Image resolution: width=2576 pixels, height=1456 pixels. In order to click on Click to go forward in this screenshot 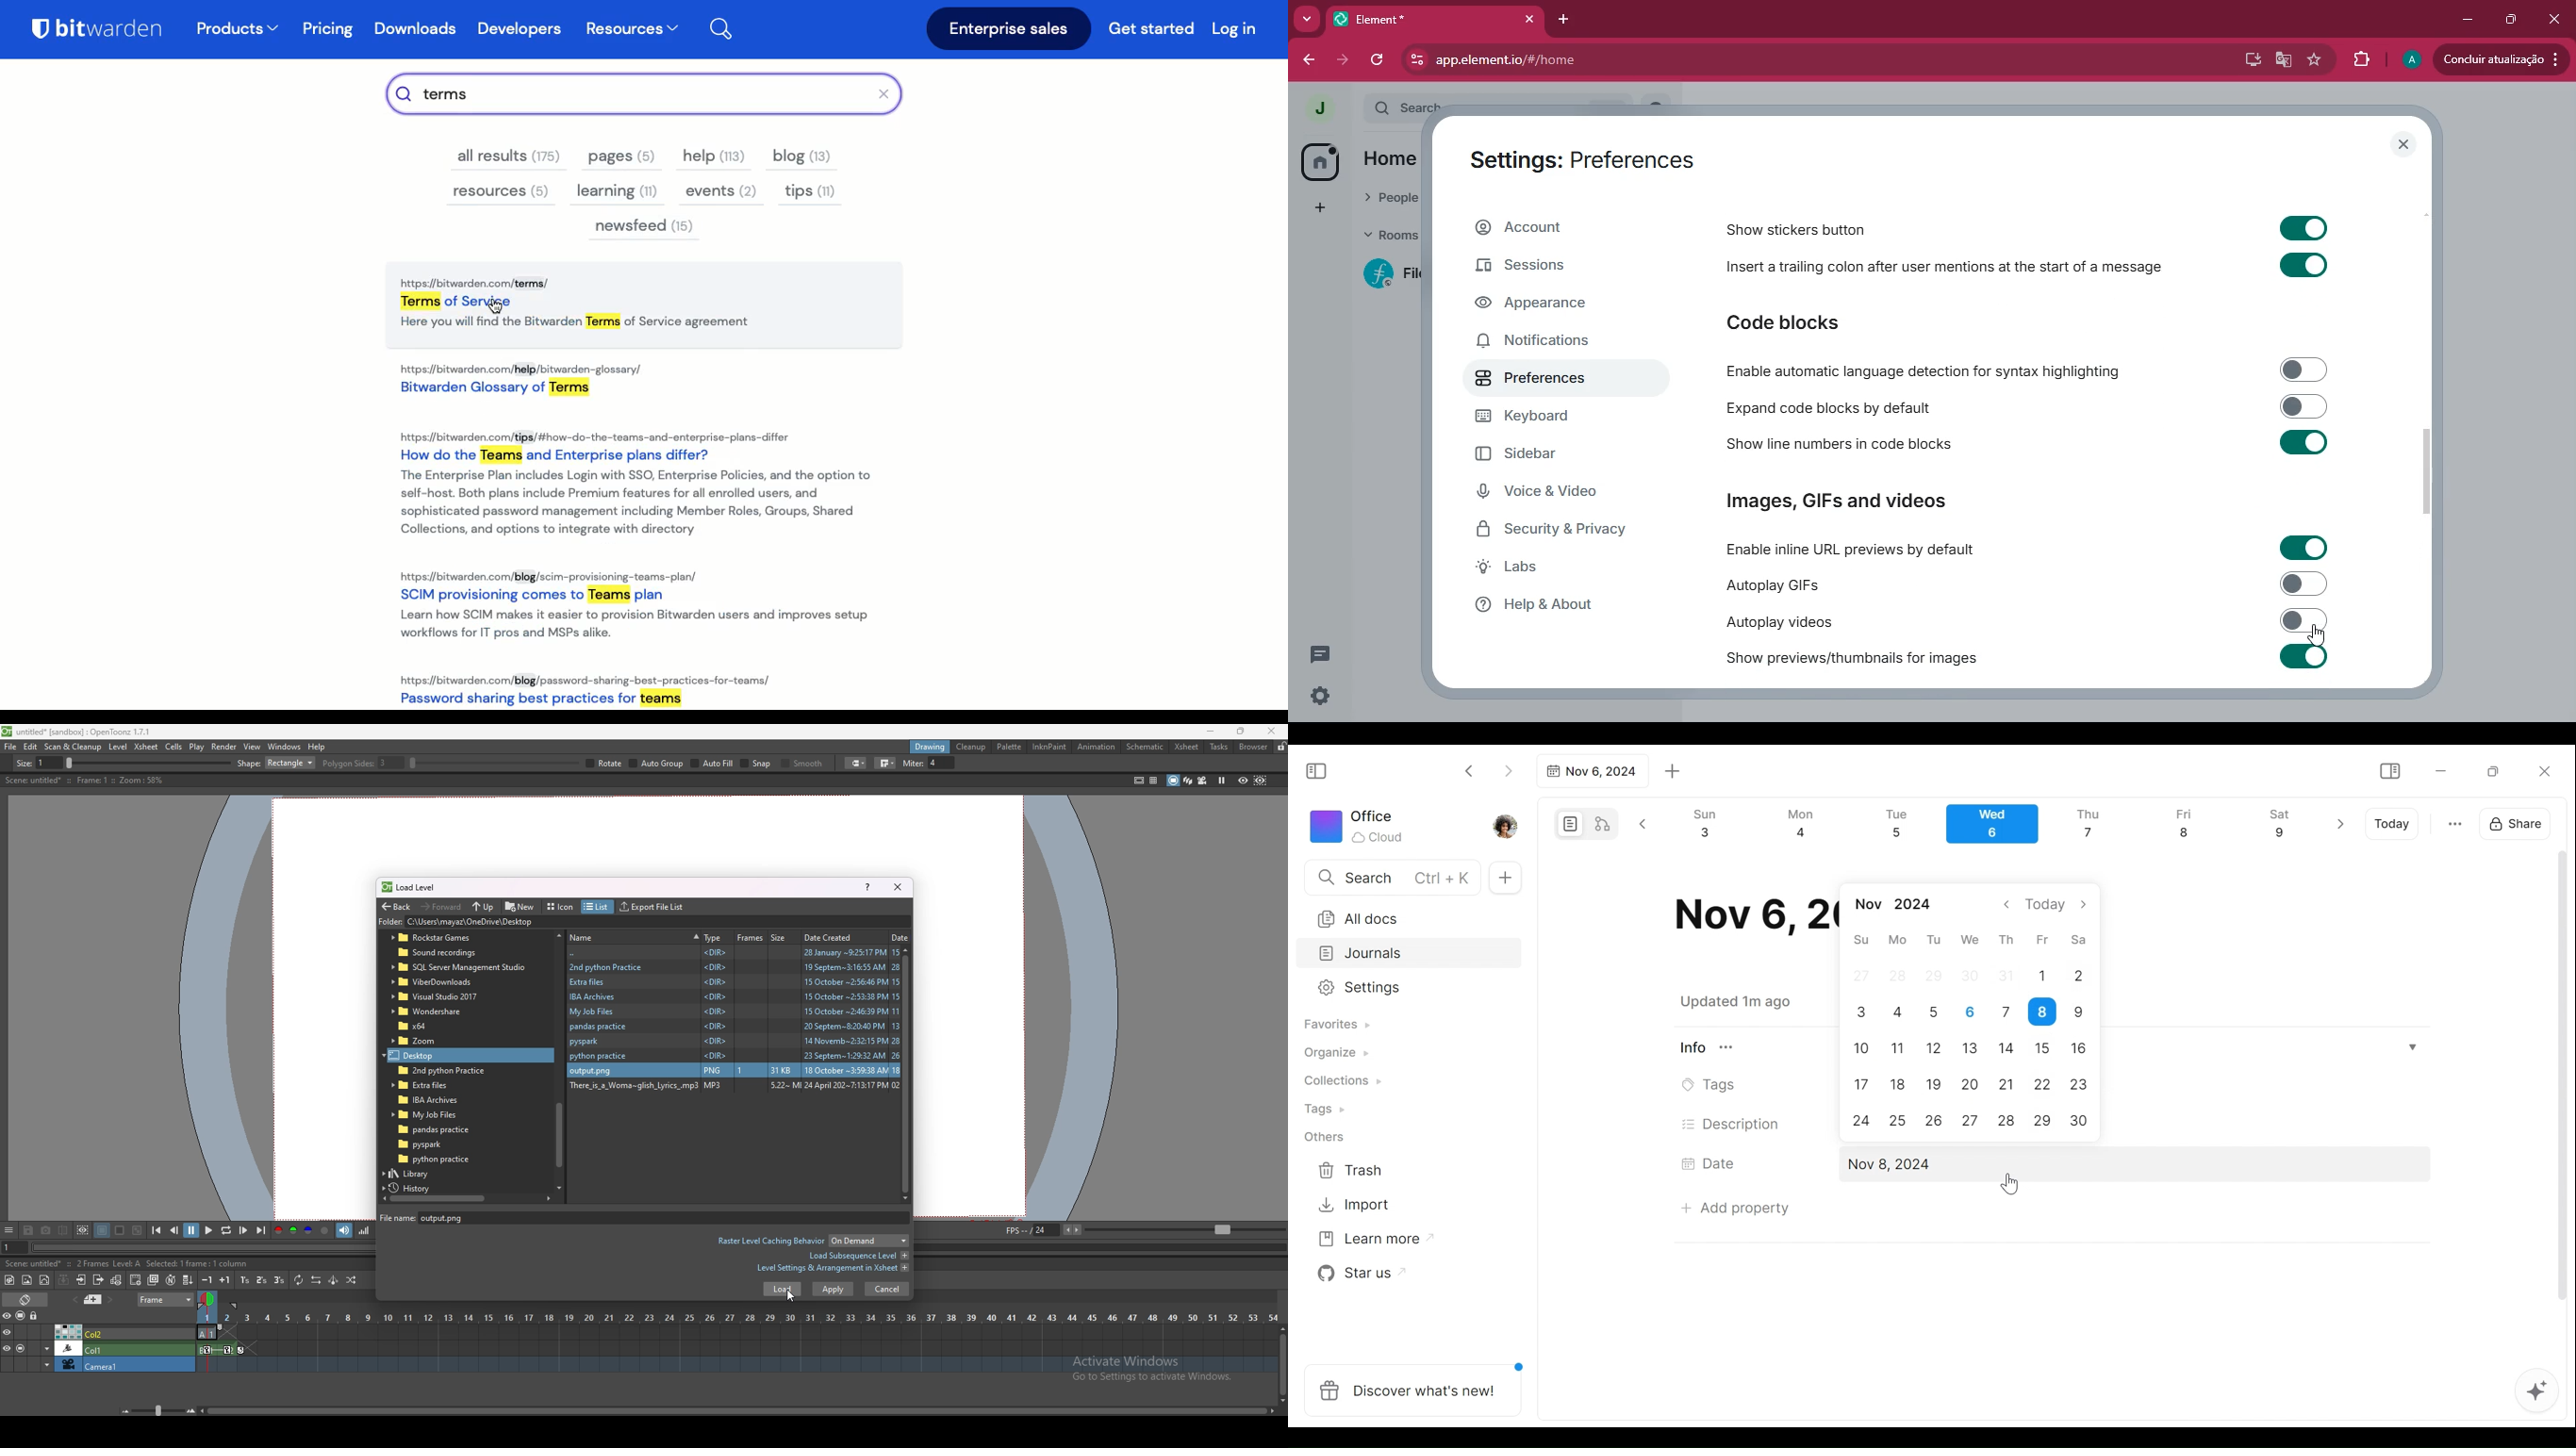, I will do `click(1508, 770)`.